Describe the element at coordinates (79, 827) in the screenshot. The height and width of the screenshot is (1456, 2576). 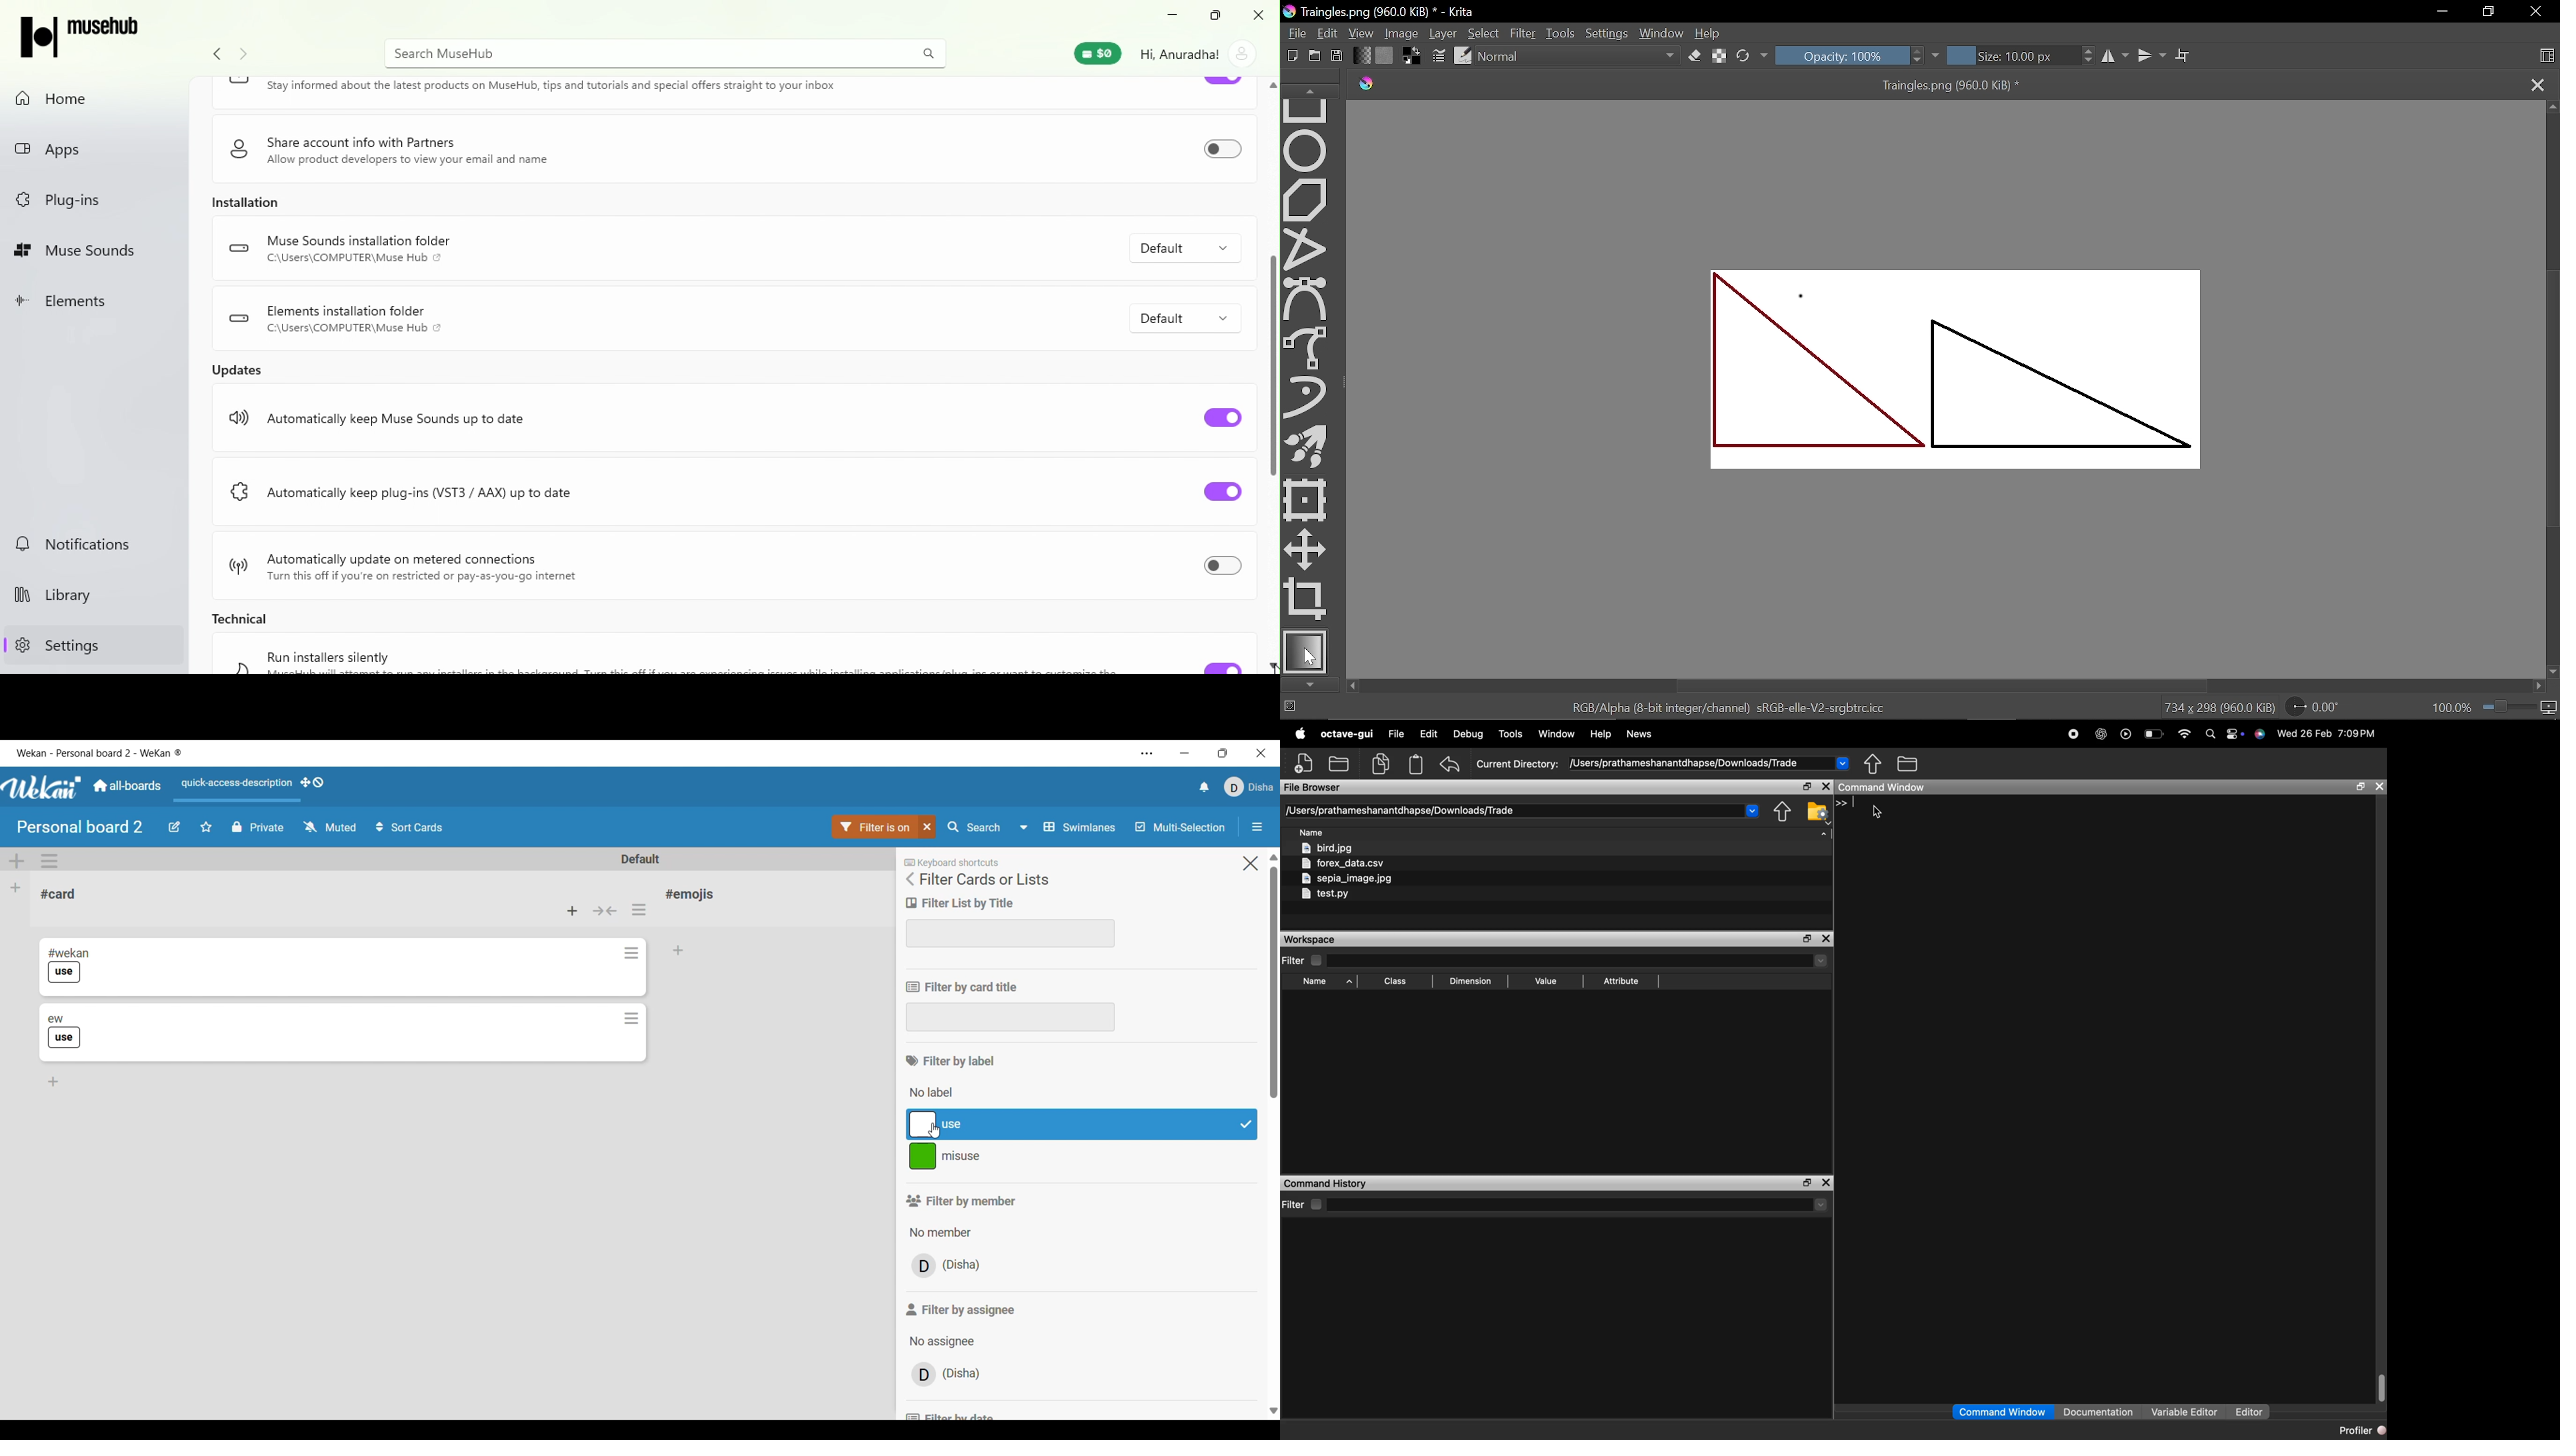
I see `Board name` at that location.